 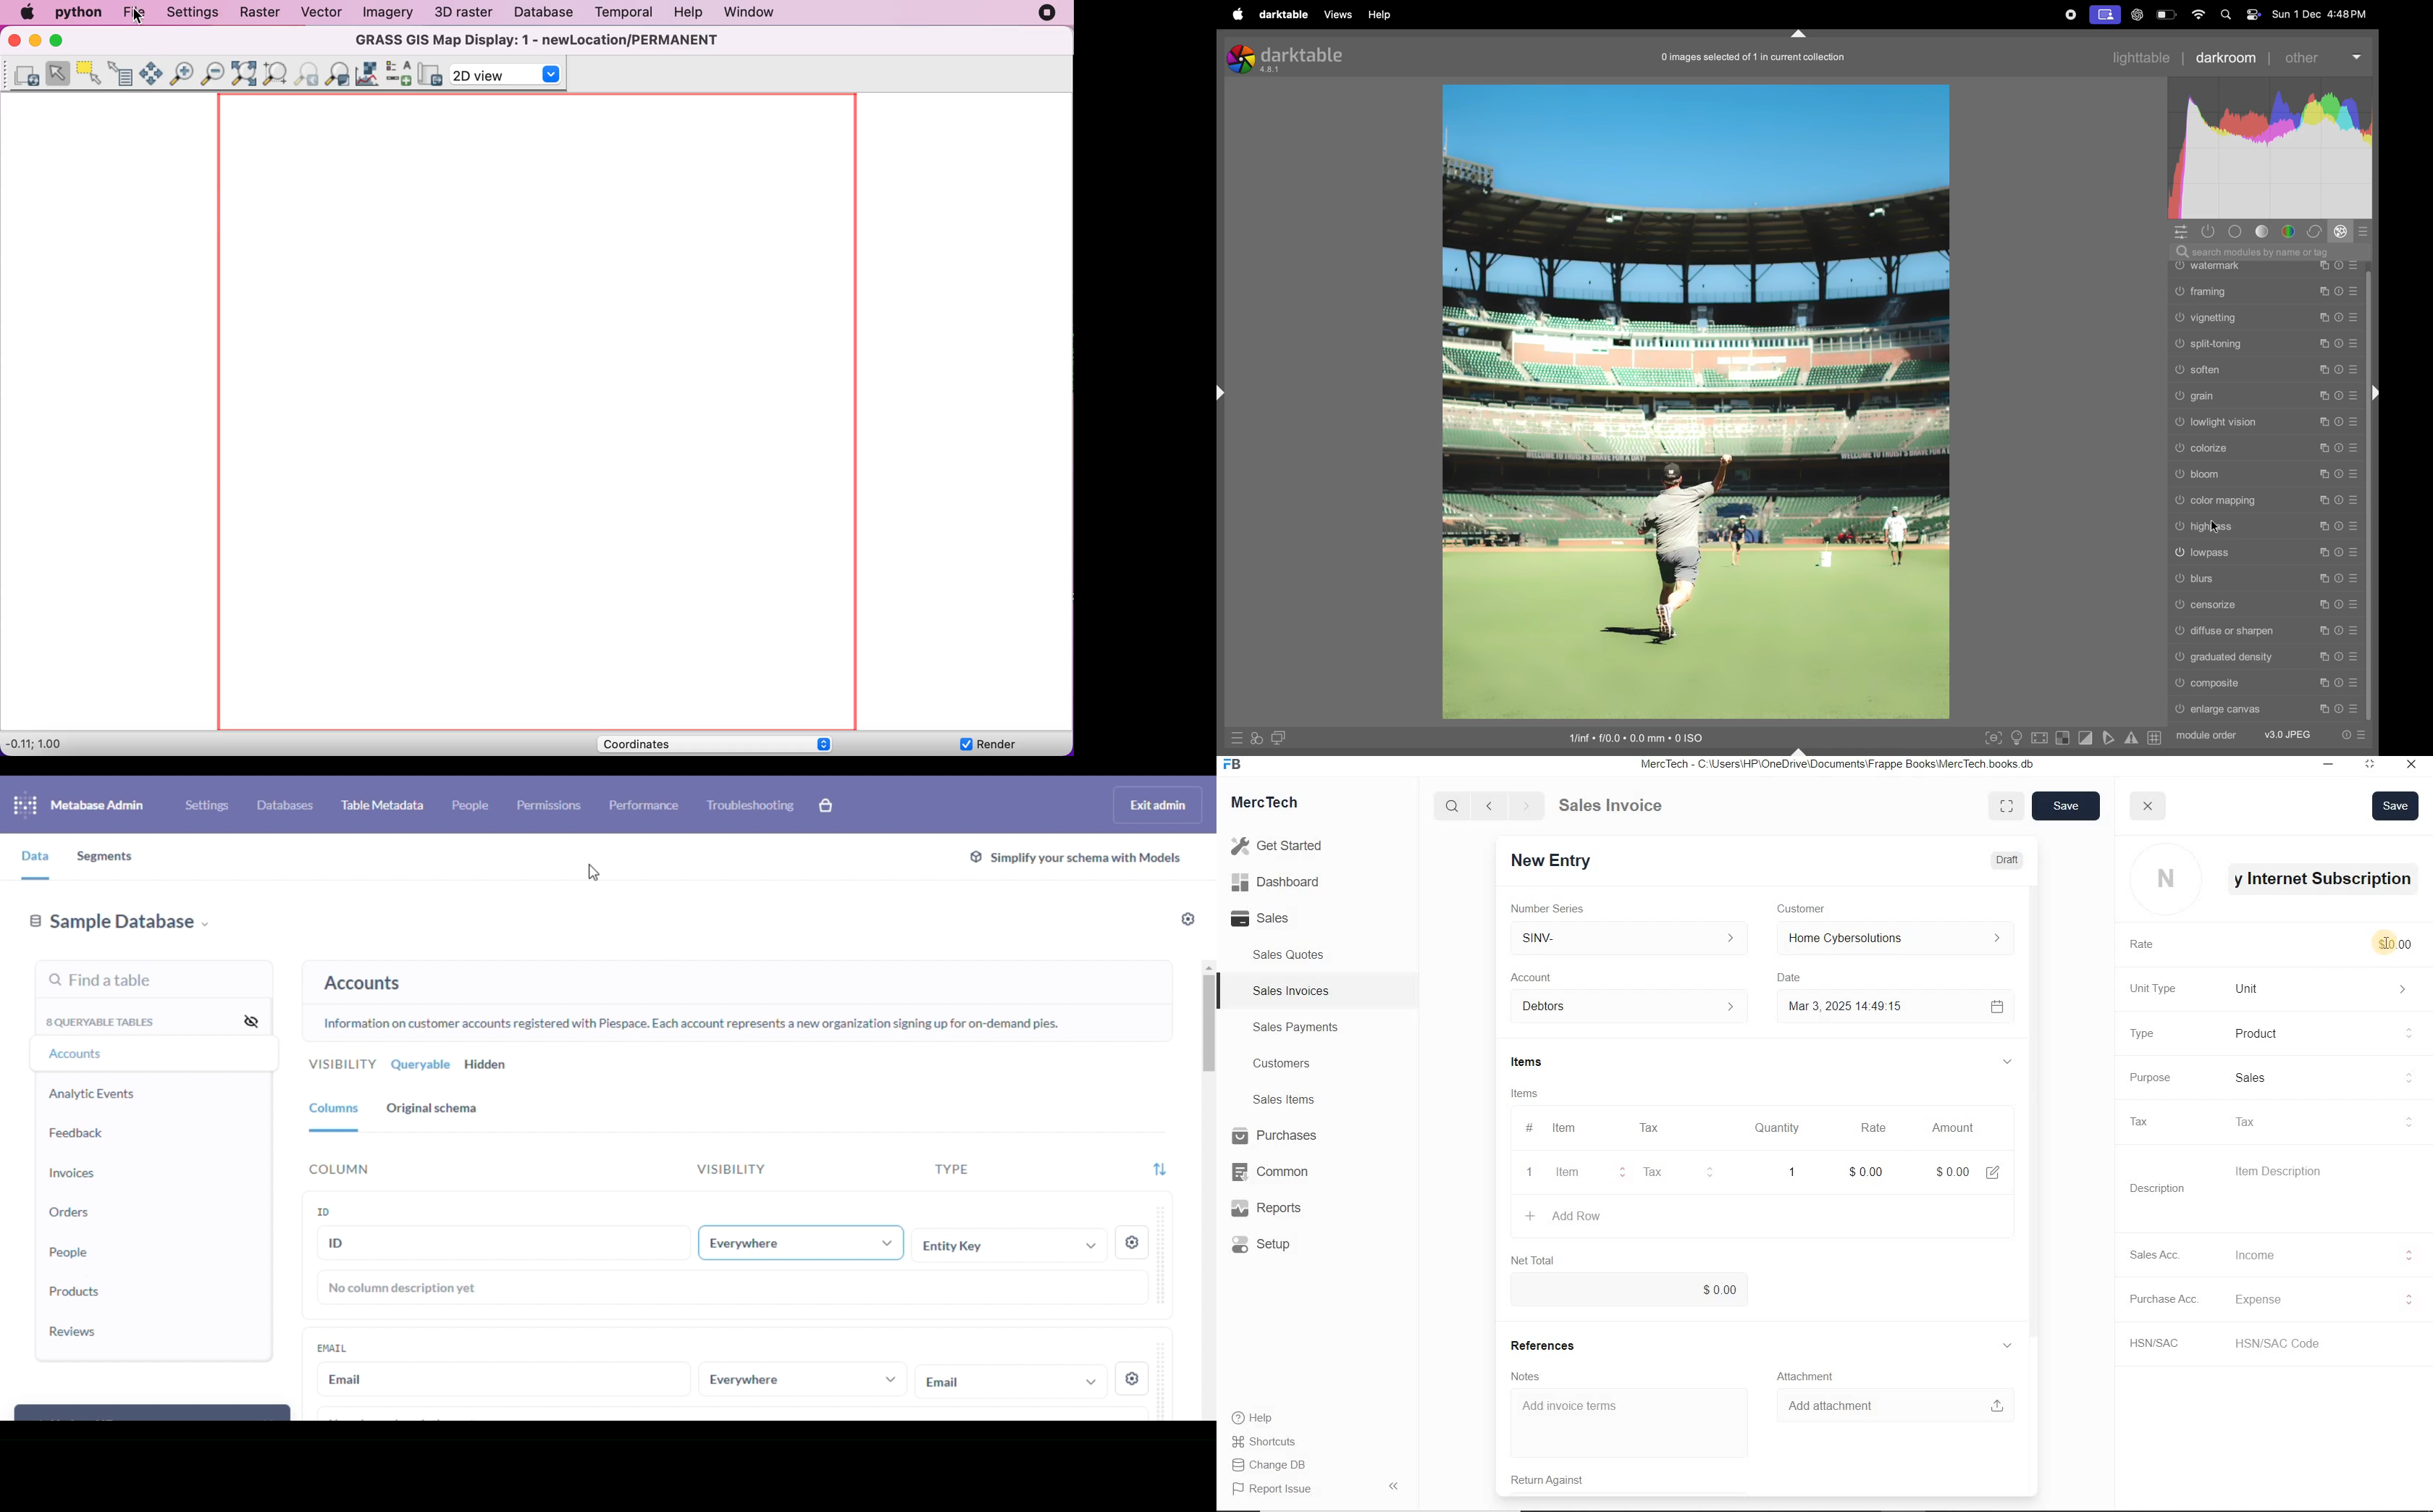 I want to click on Setup, so click(x=1277, y=1244).